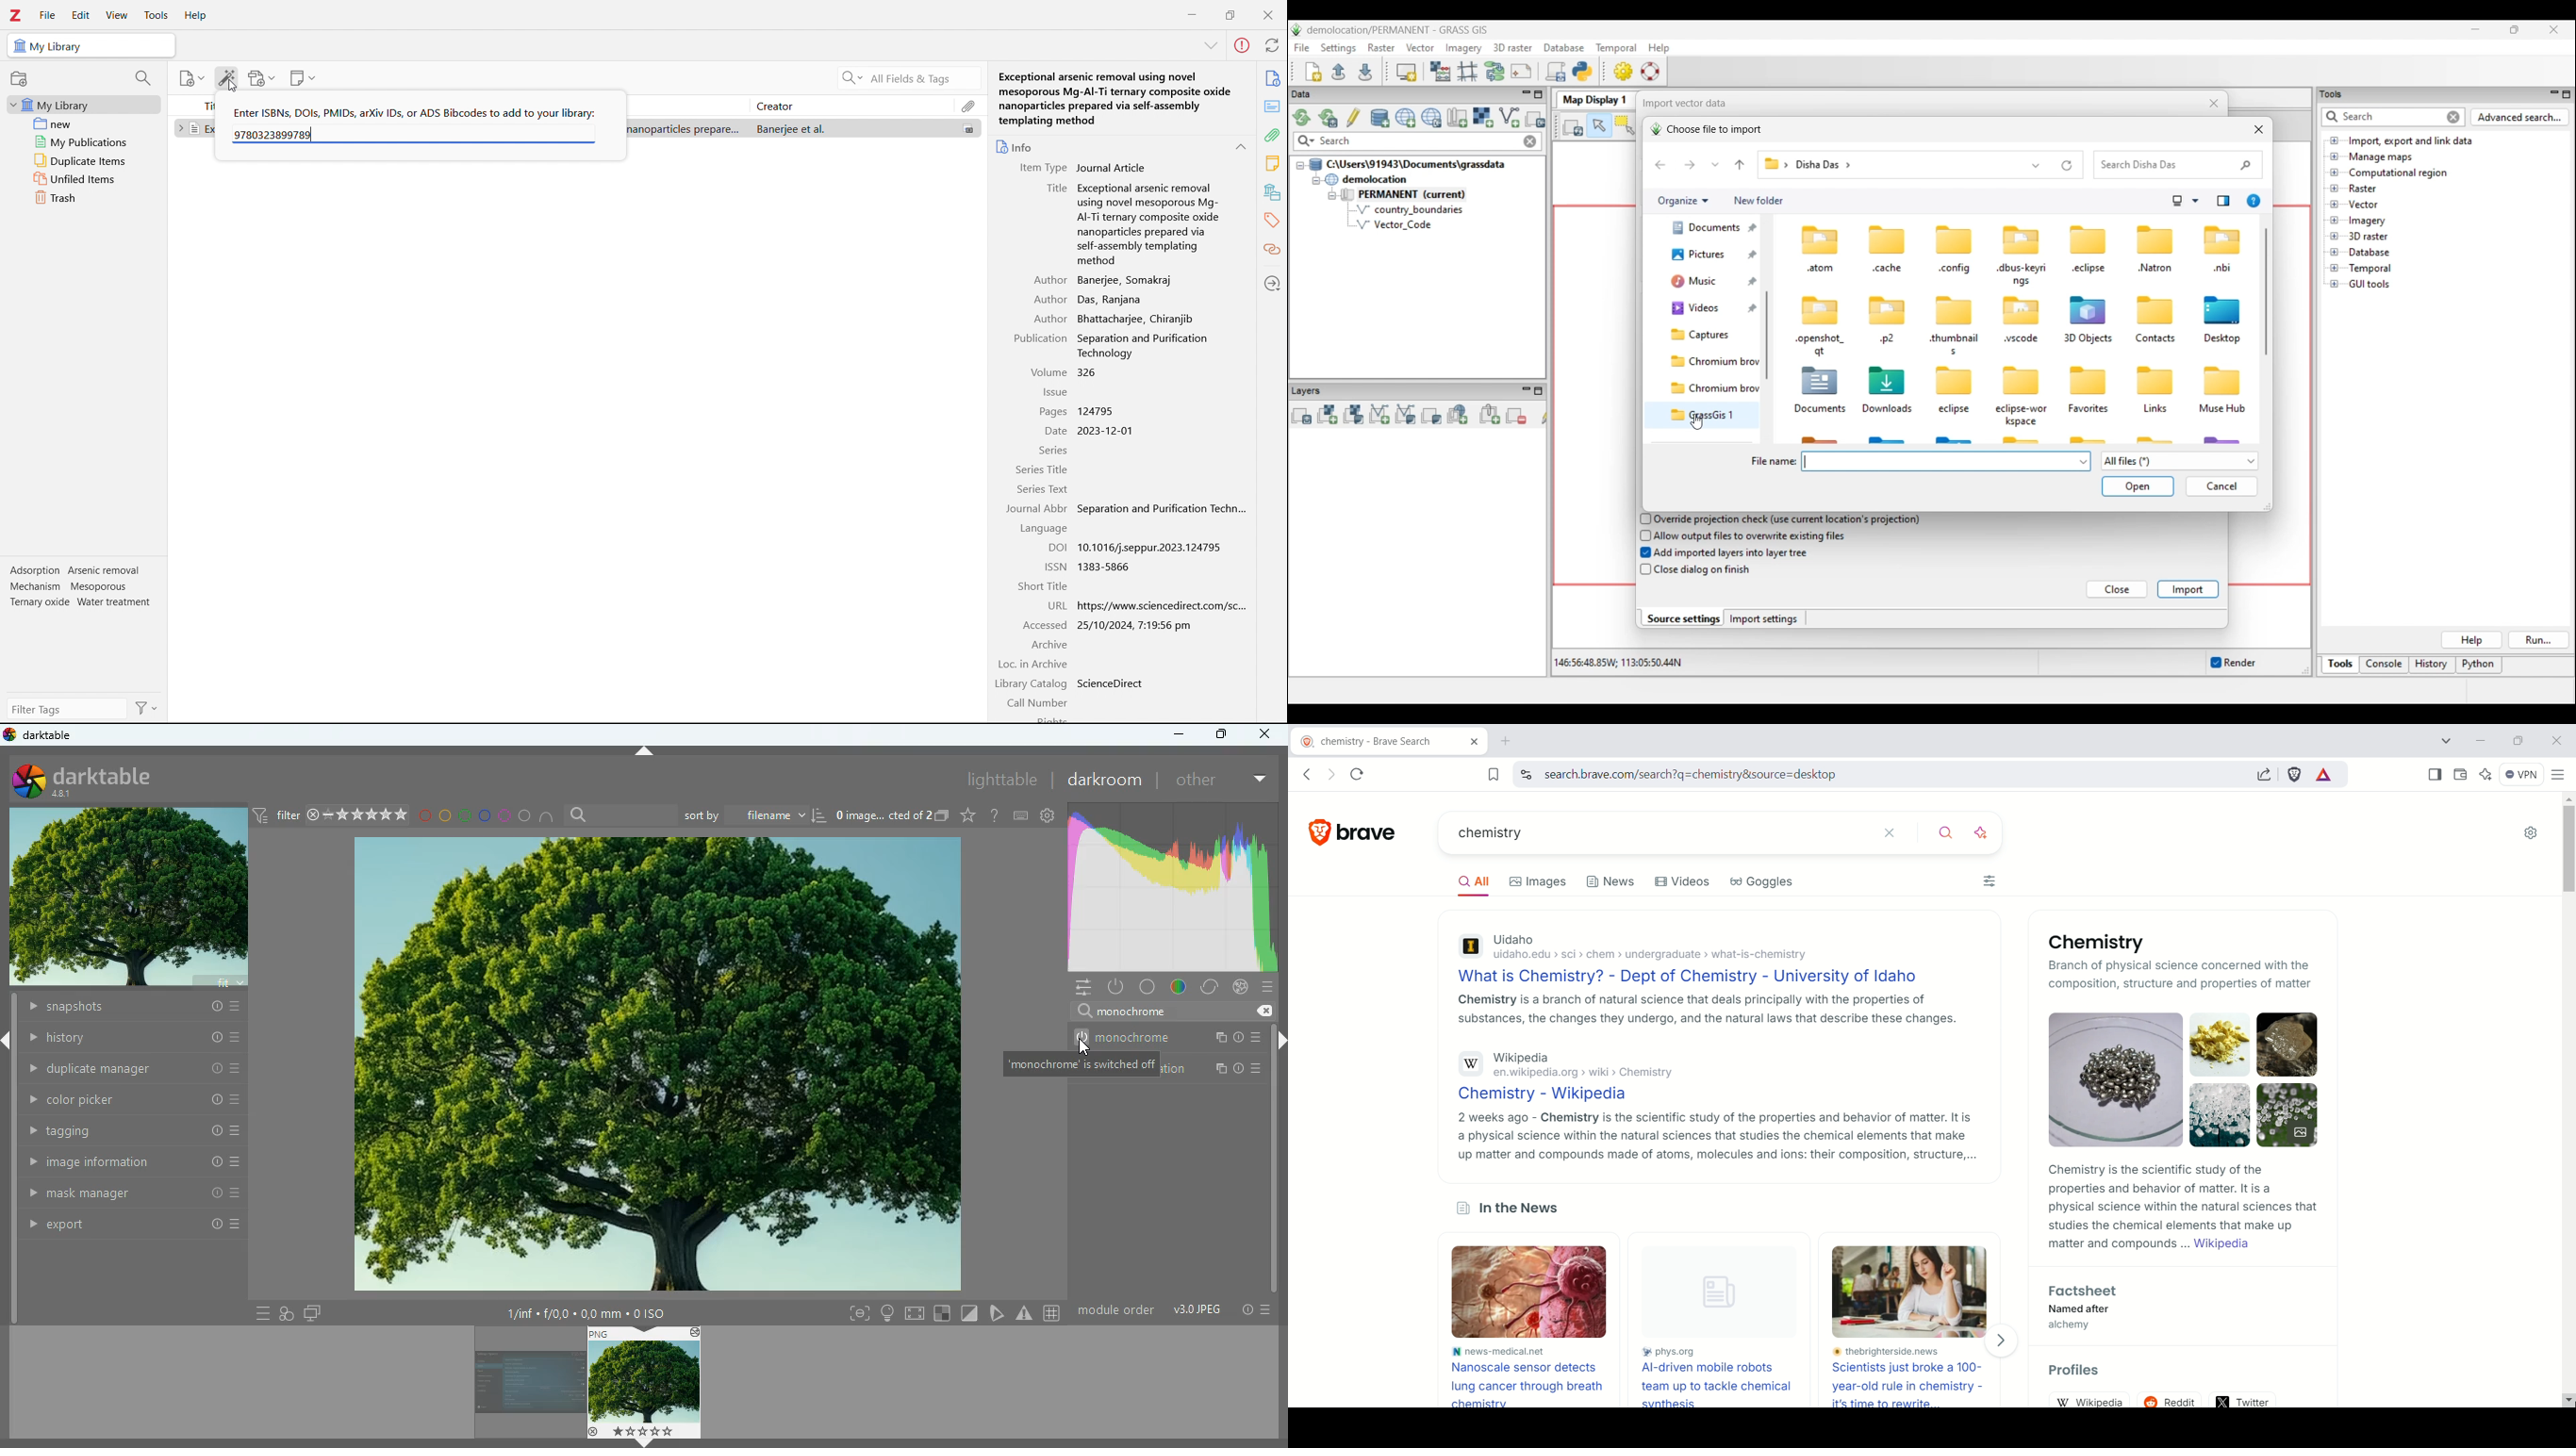 The image size is (2576, 1456). I want to click on tagging, so click(135, 1132).